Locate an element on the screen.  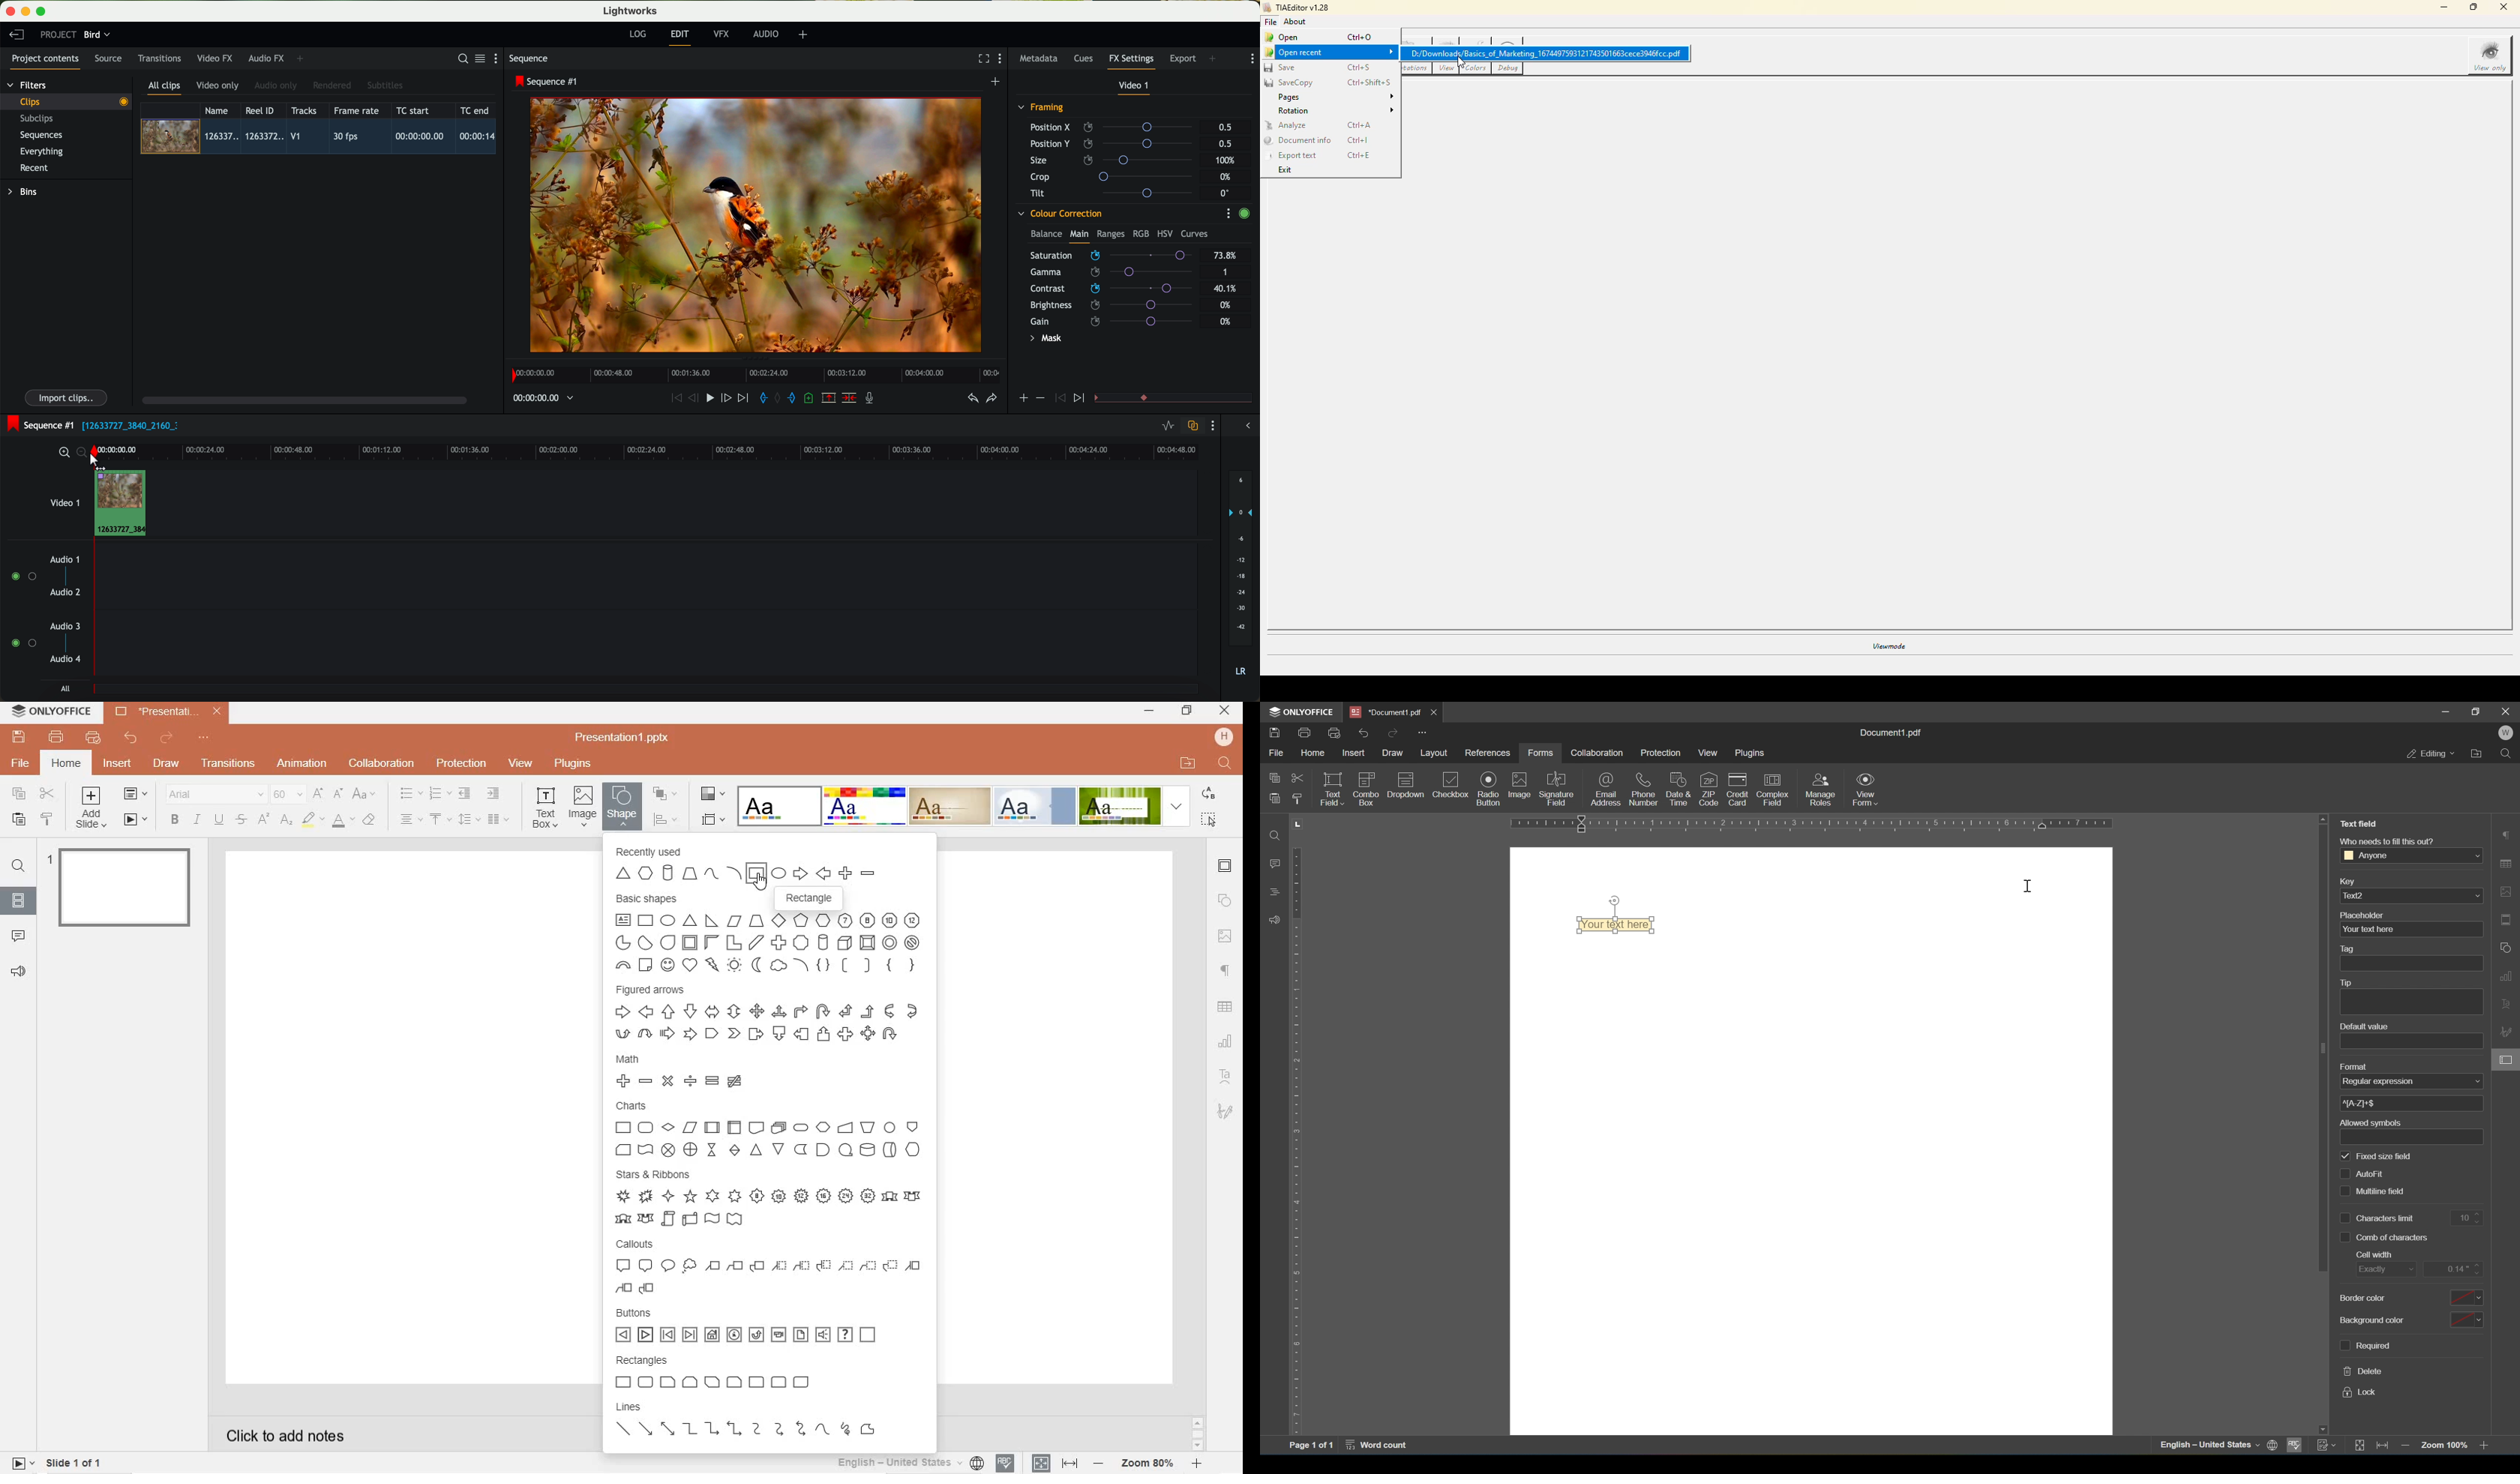
Blank button is located at coordinates (868, 1335).